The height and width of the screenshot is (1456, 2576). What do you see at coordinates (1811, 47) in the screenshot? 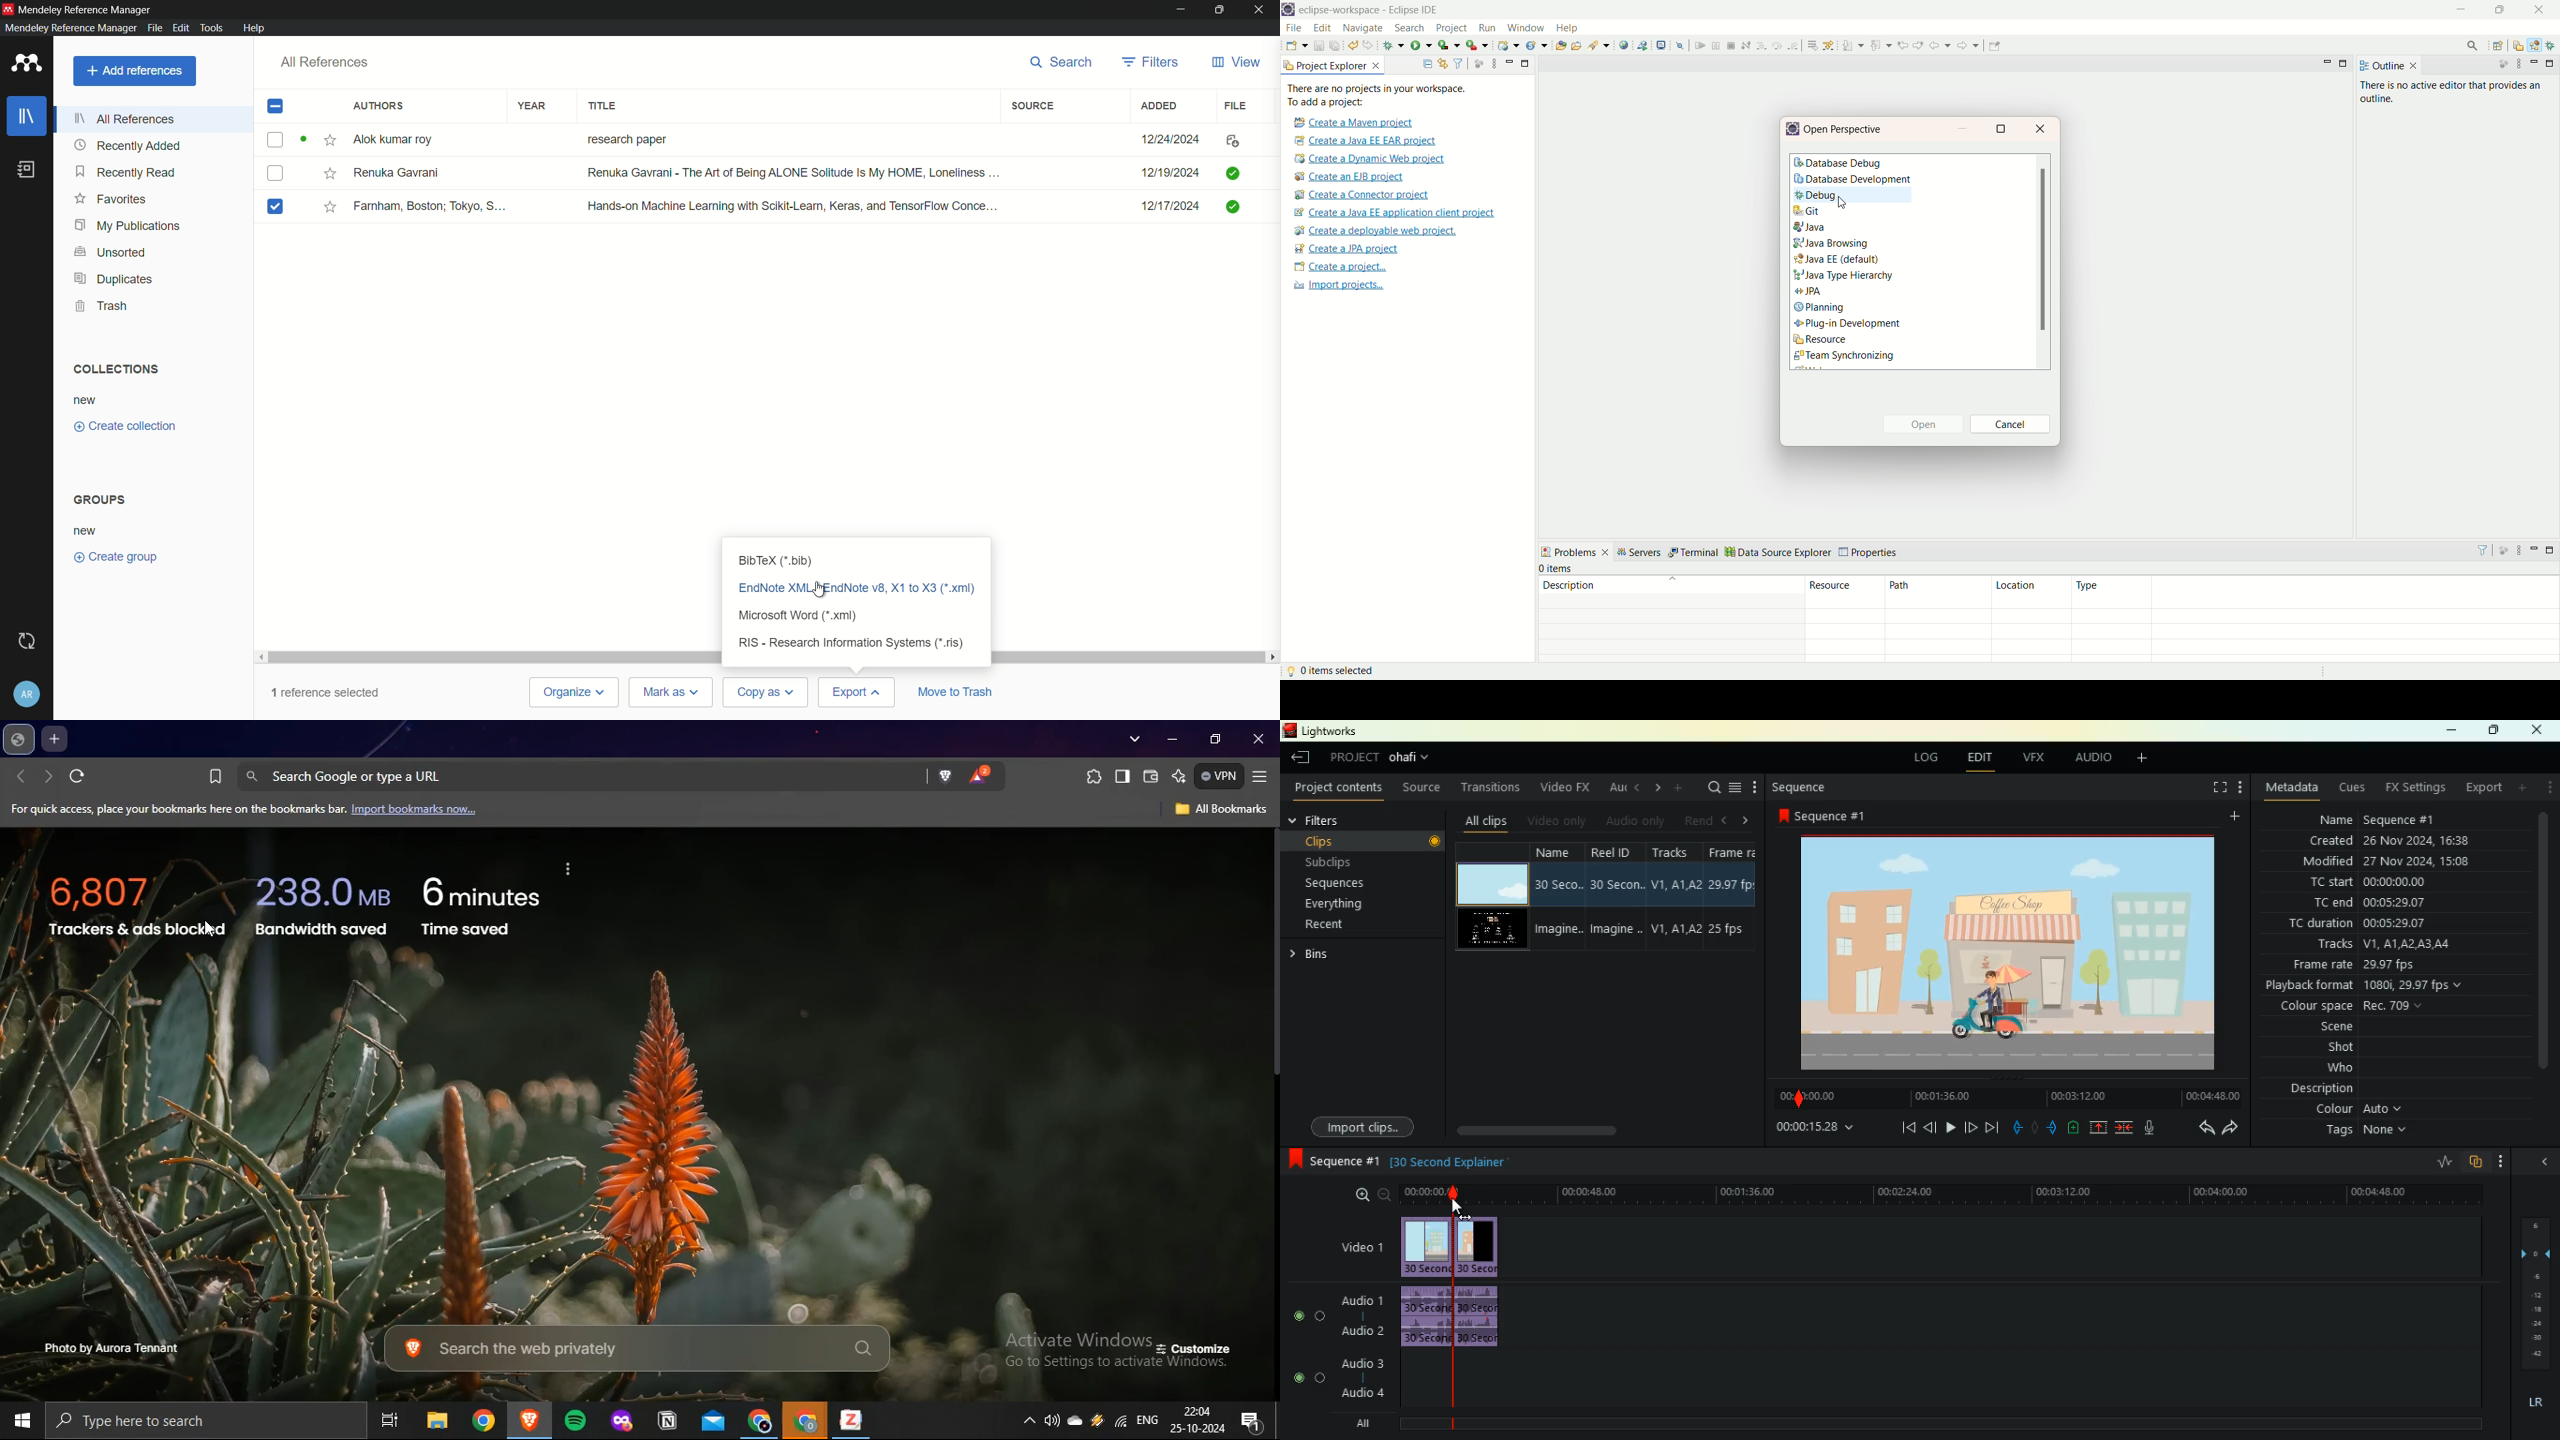
I see `drop to frame` at bounding box center [1811, 47].